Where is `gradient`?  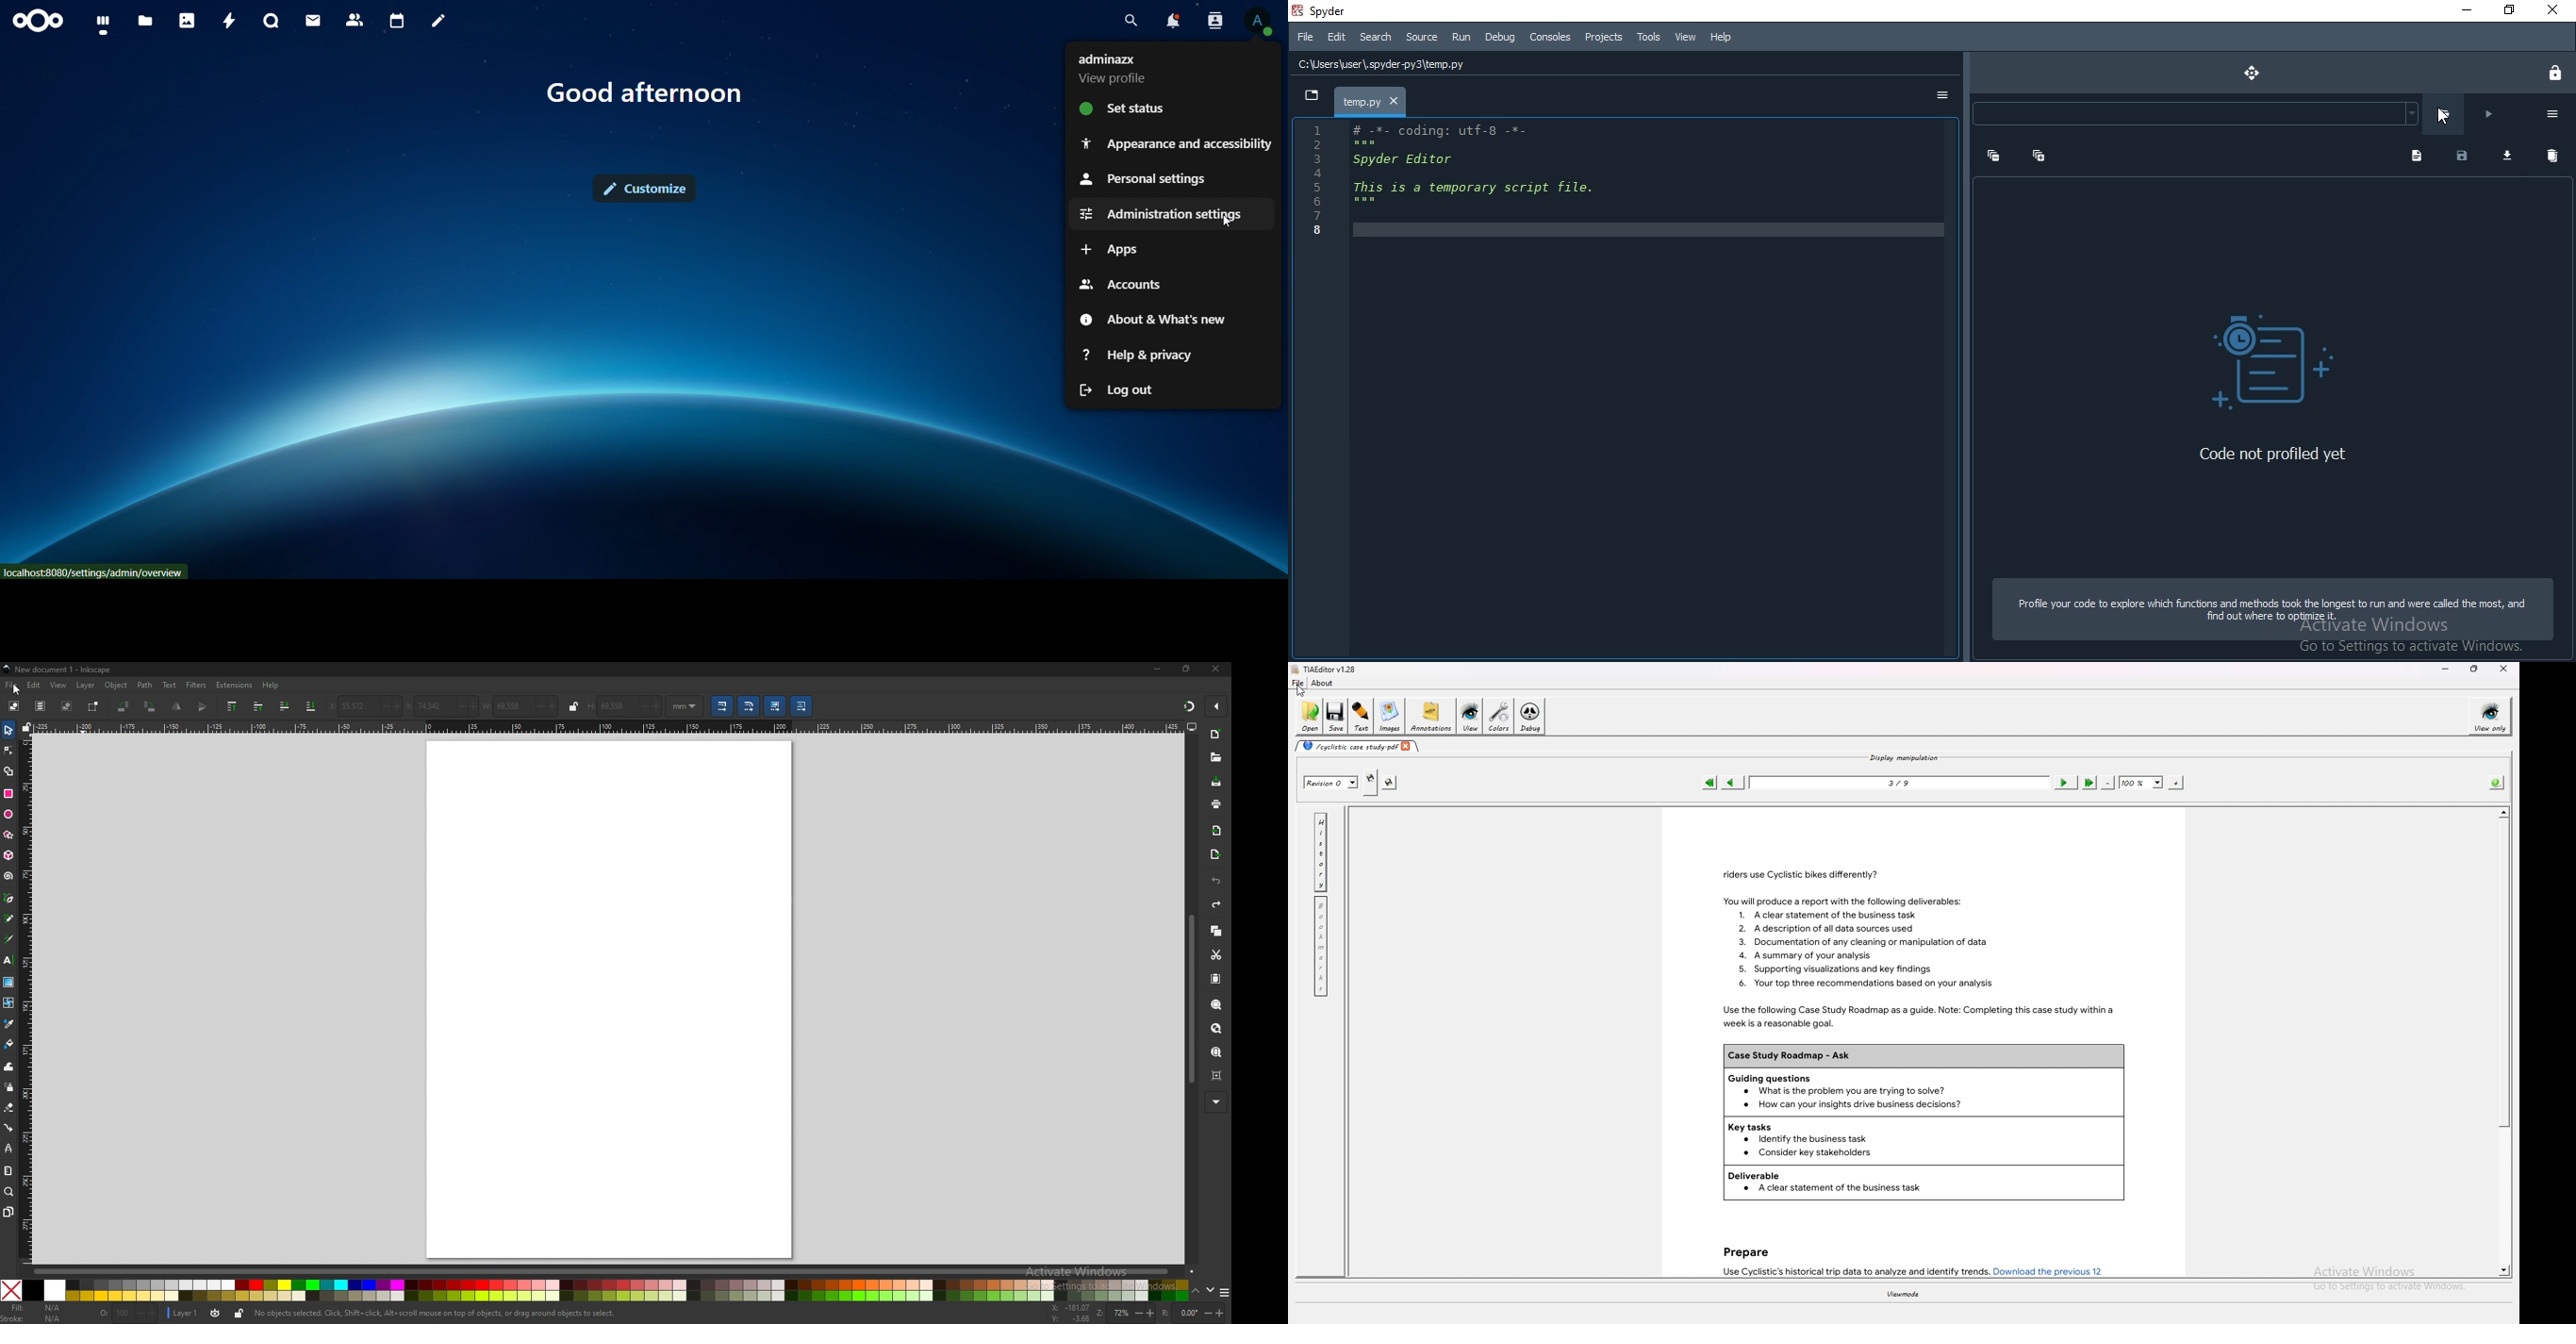
gradient is located at coordinates (8, 981).